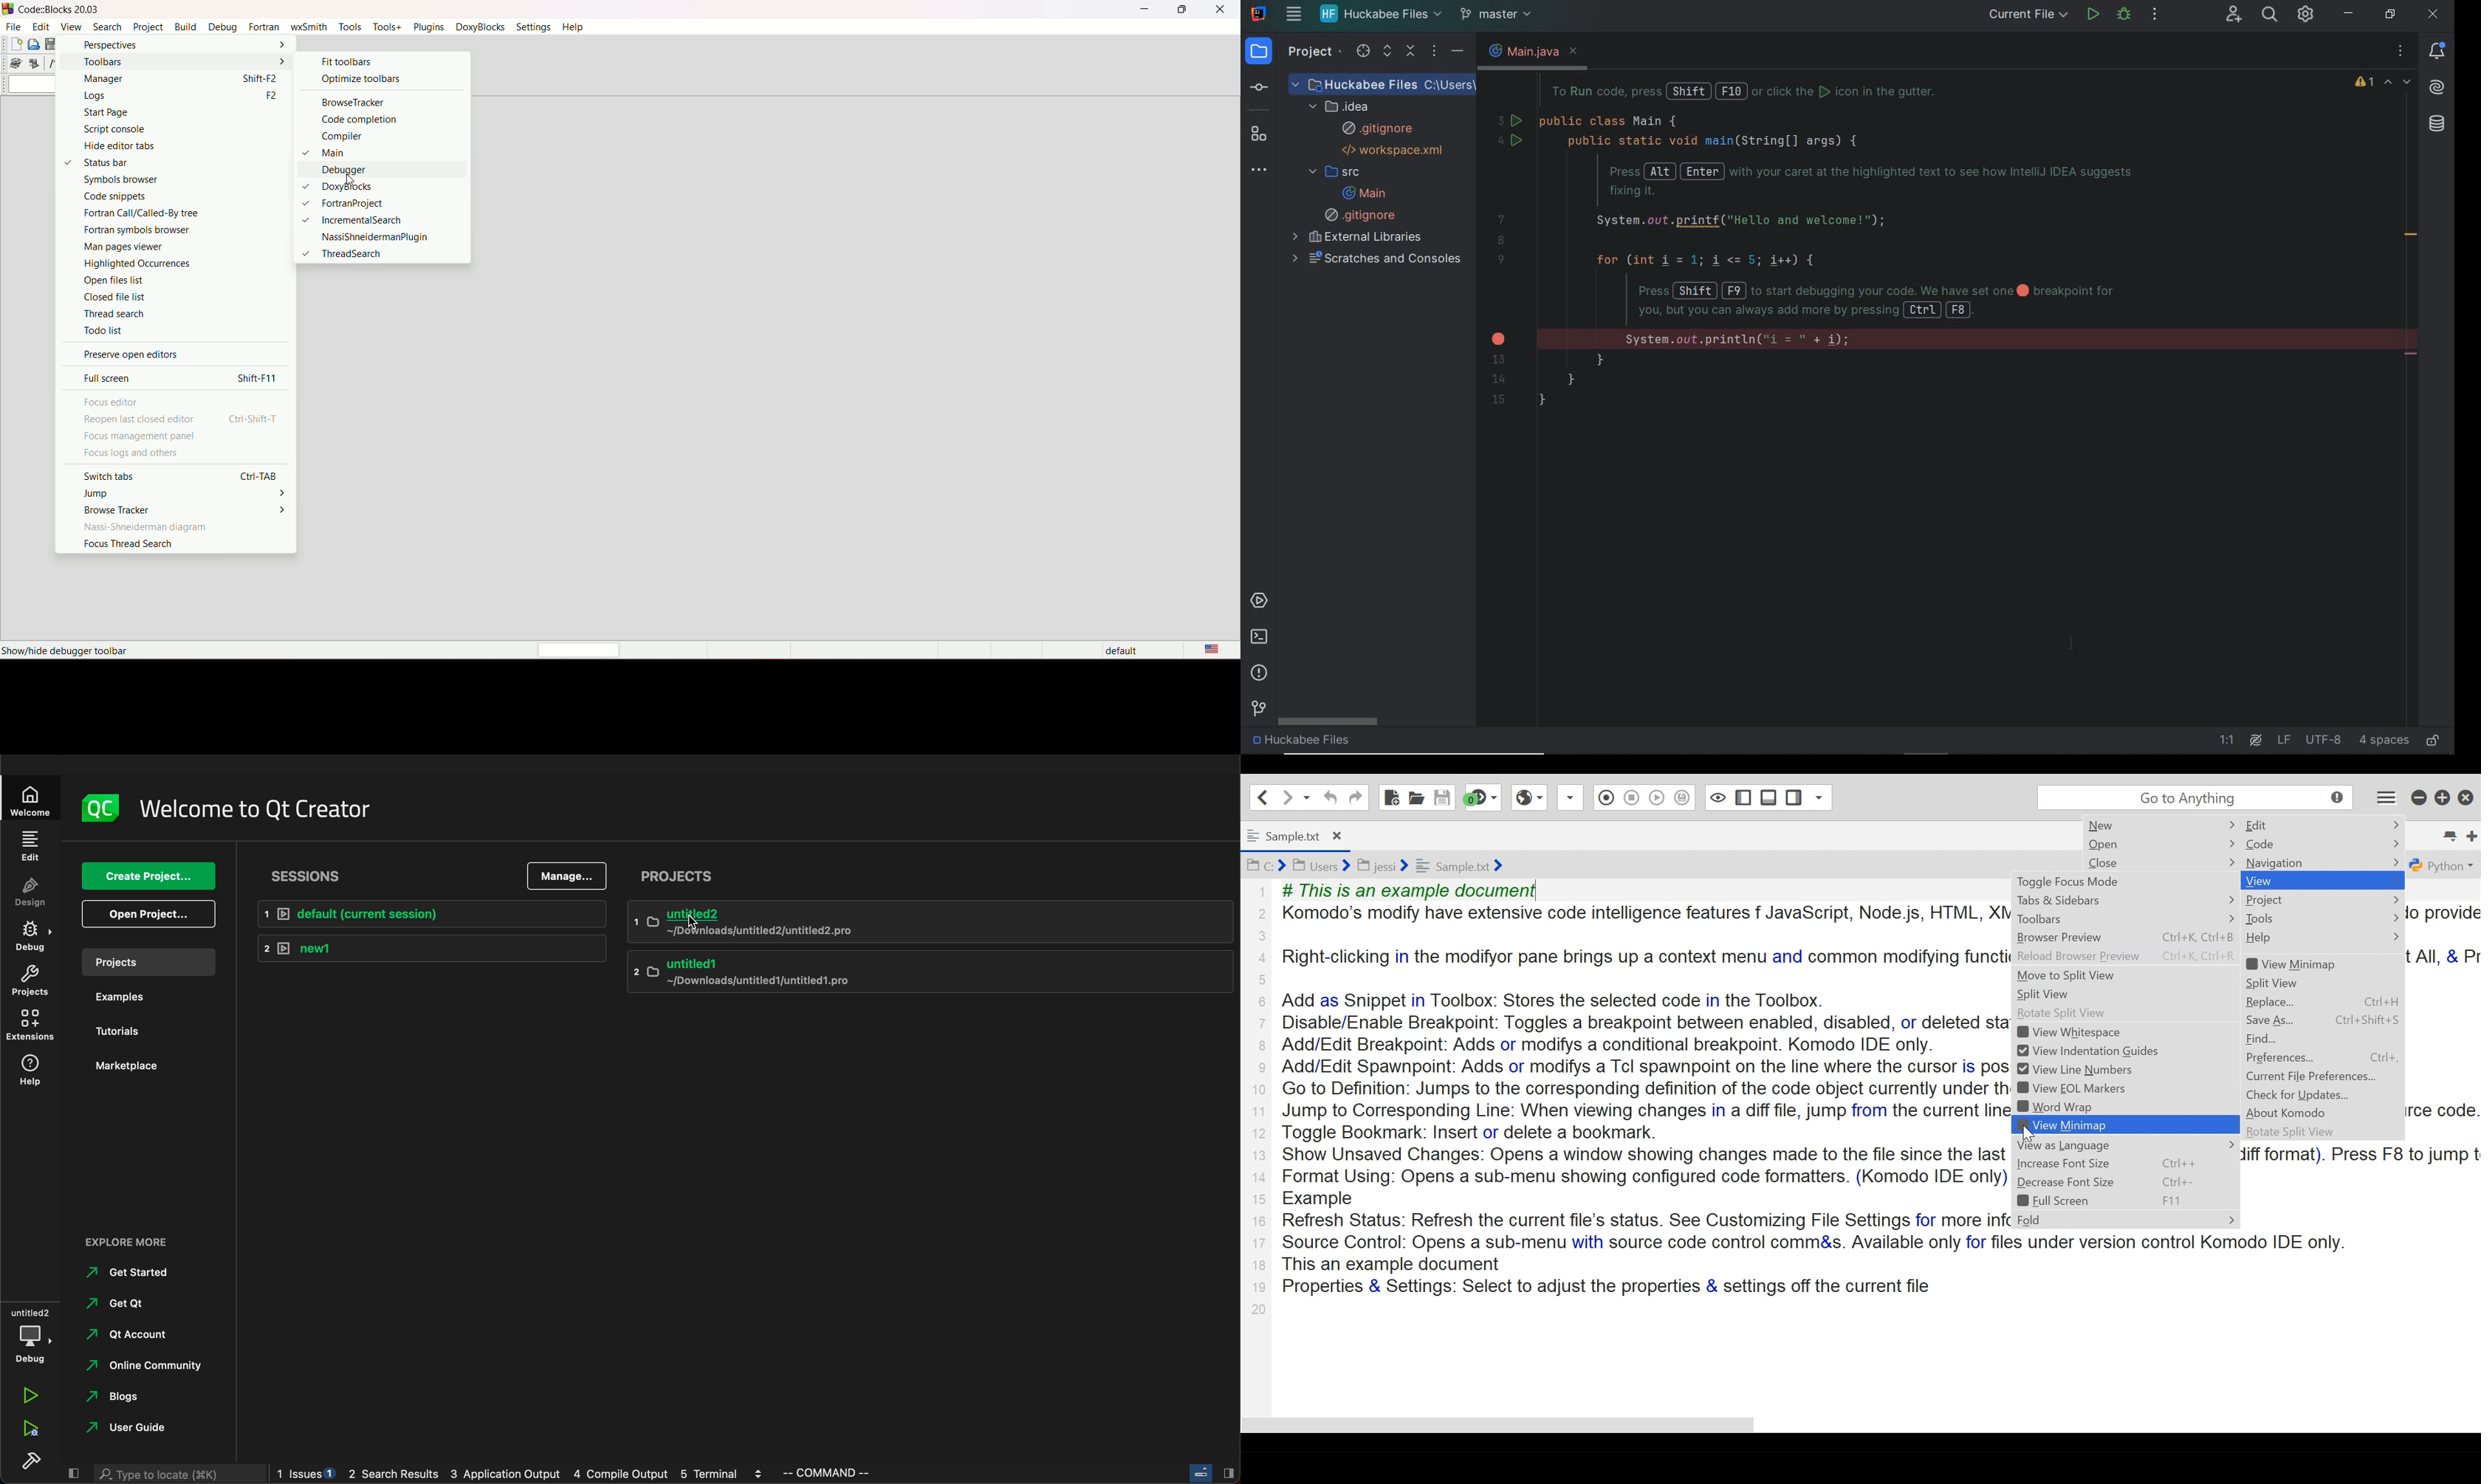 The image size is (2492, 1484). Describe the element at coordinates (1770, 797) in the screenshot. I see `Show/Hide Left Pane` at that location.